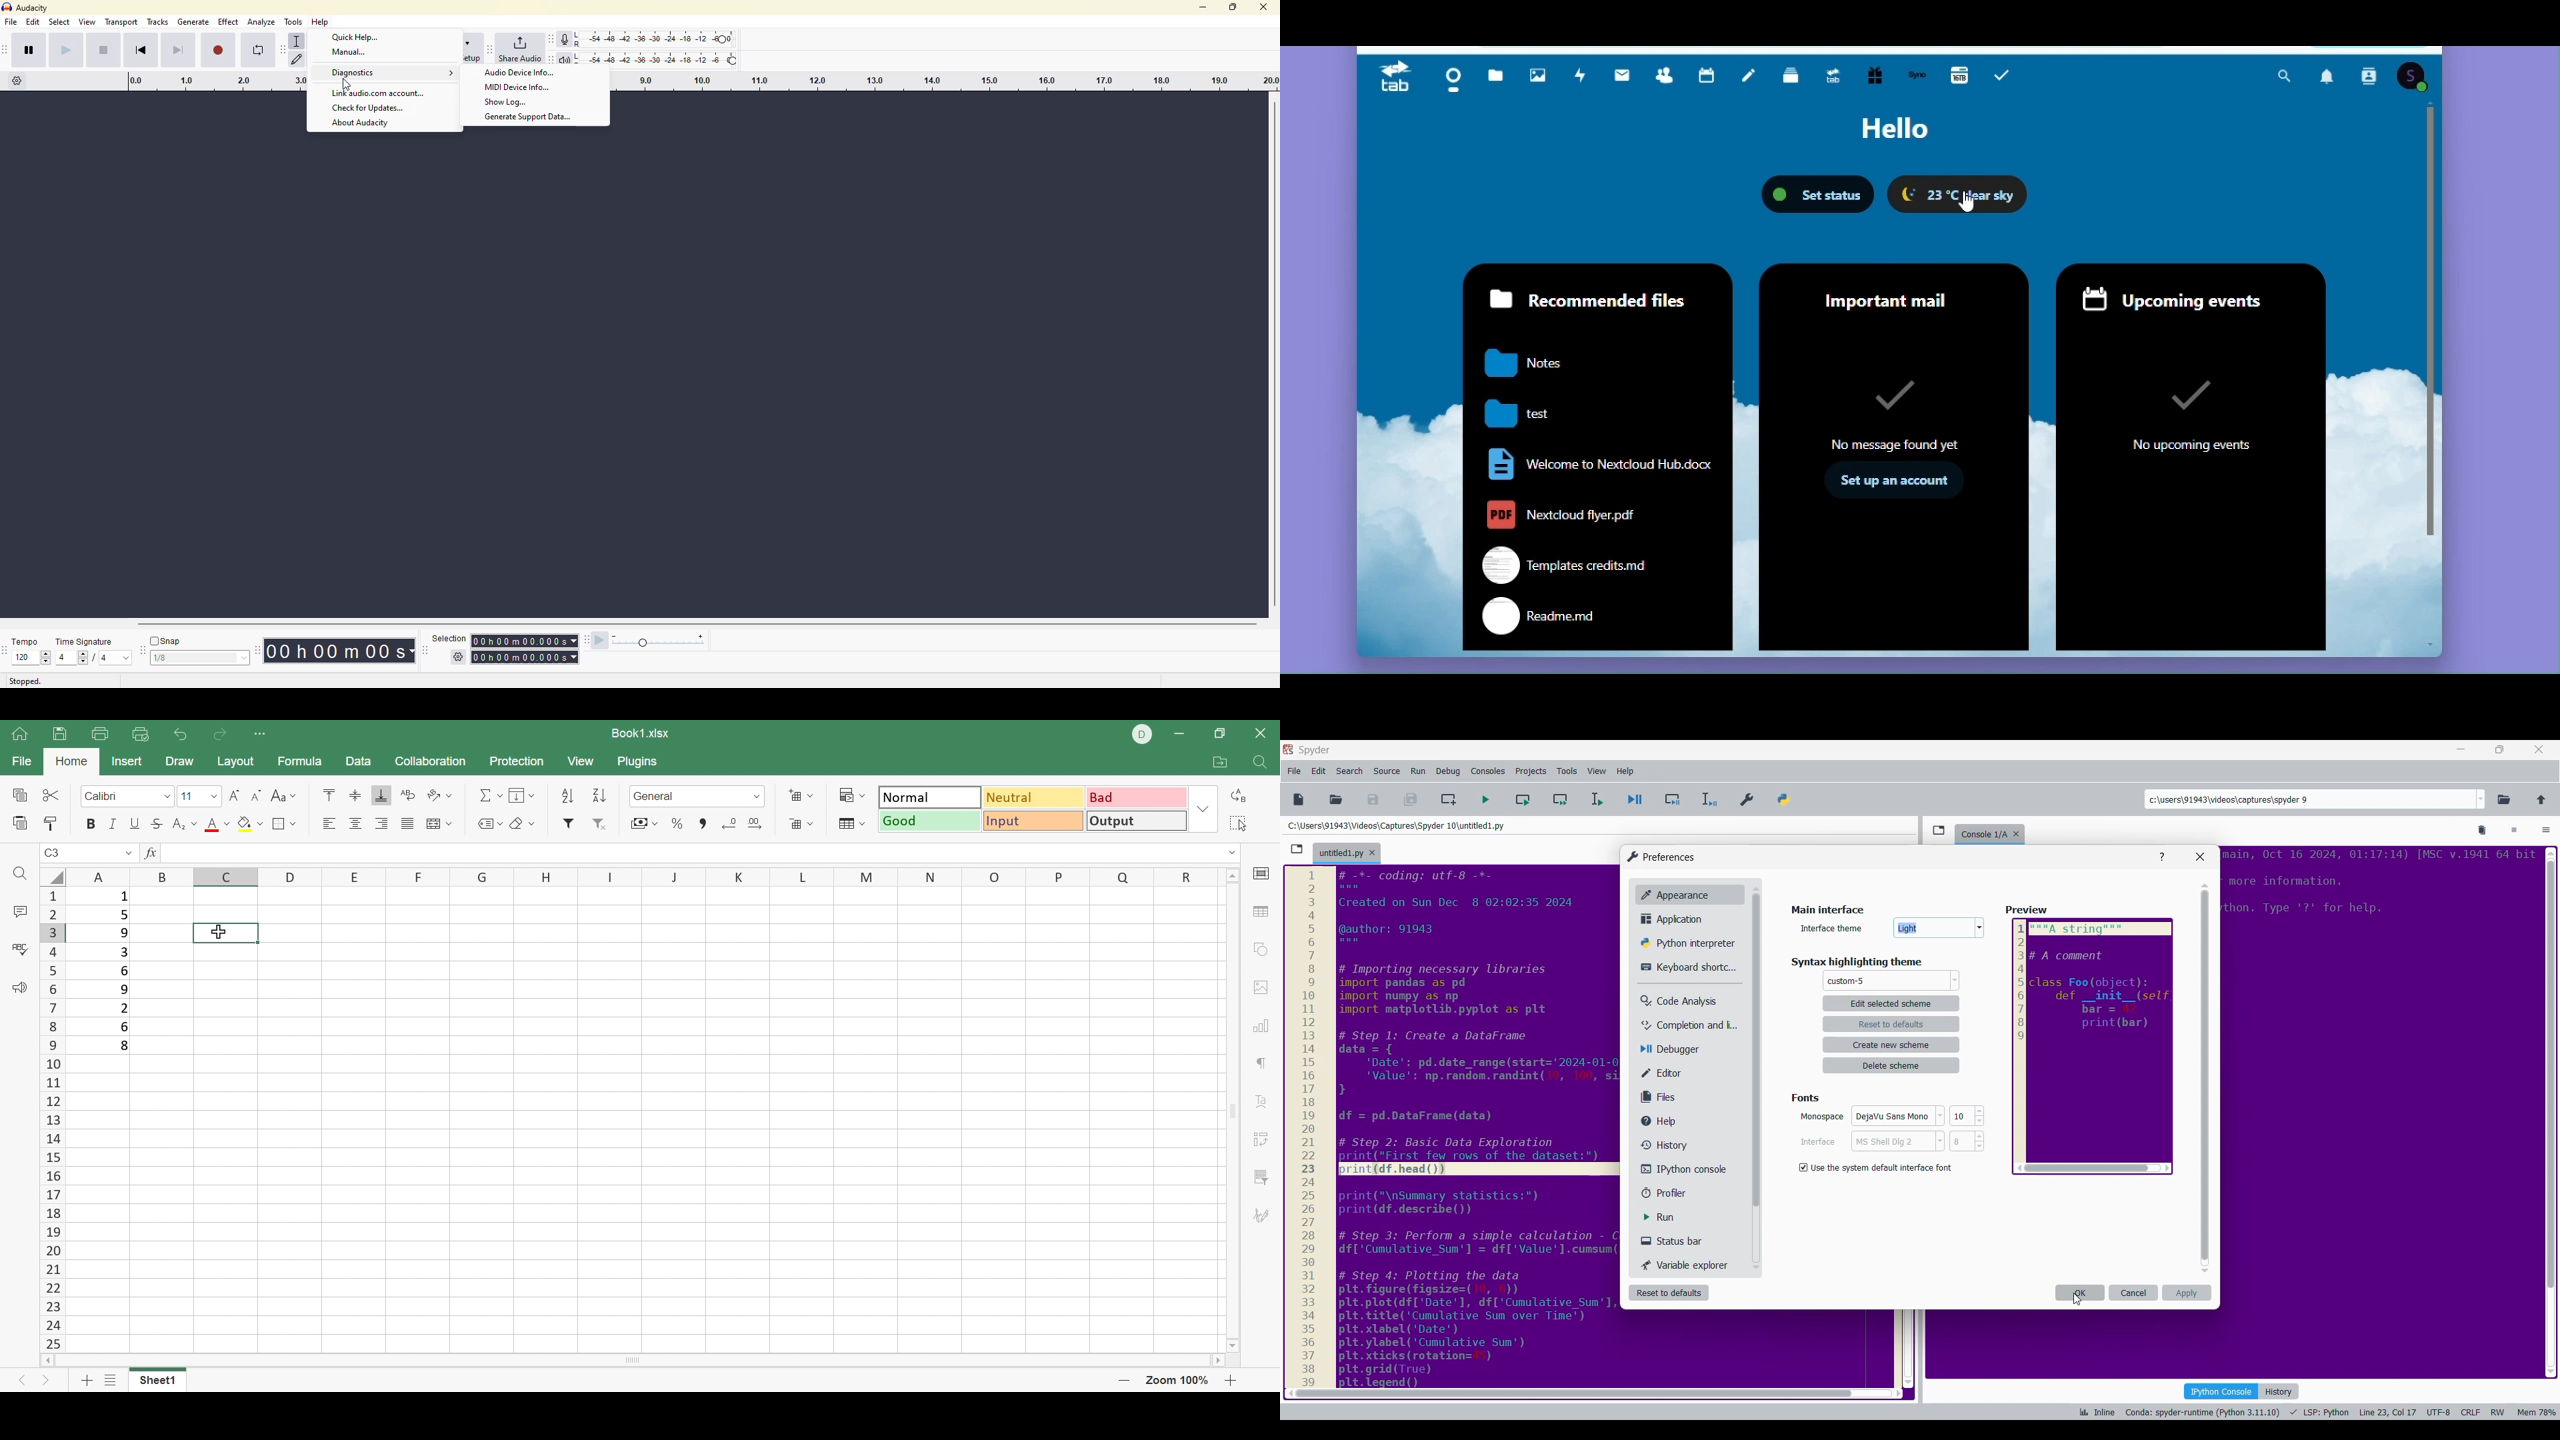  I want to click on Open, so click(1336, 799).